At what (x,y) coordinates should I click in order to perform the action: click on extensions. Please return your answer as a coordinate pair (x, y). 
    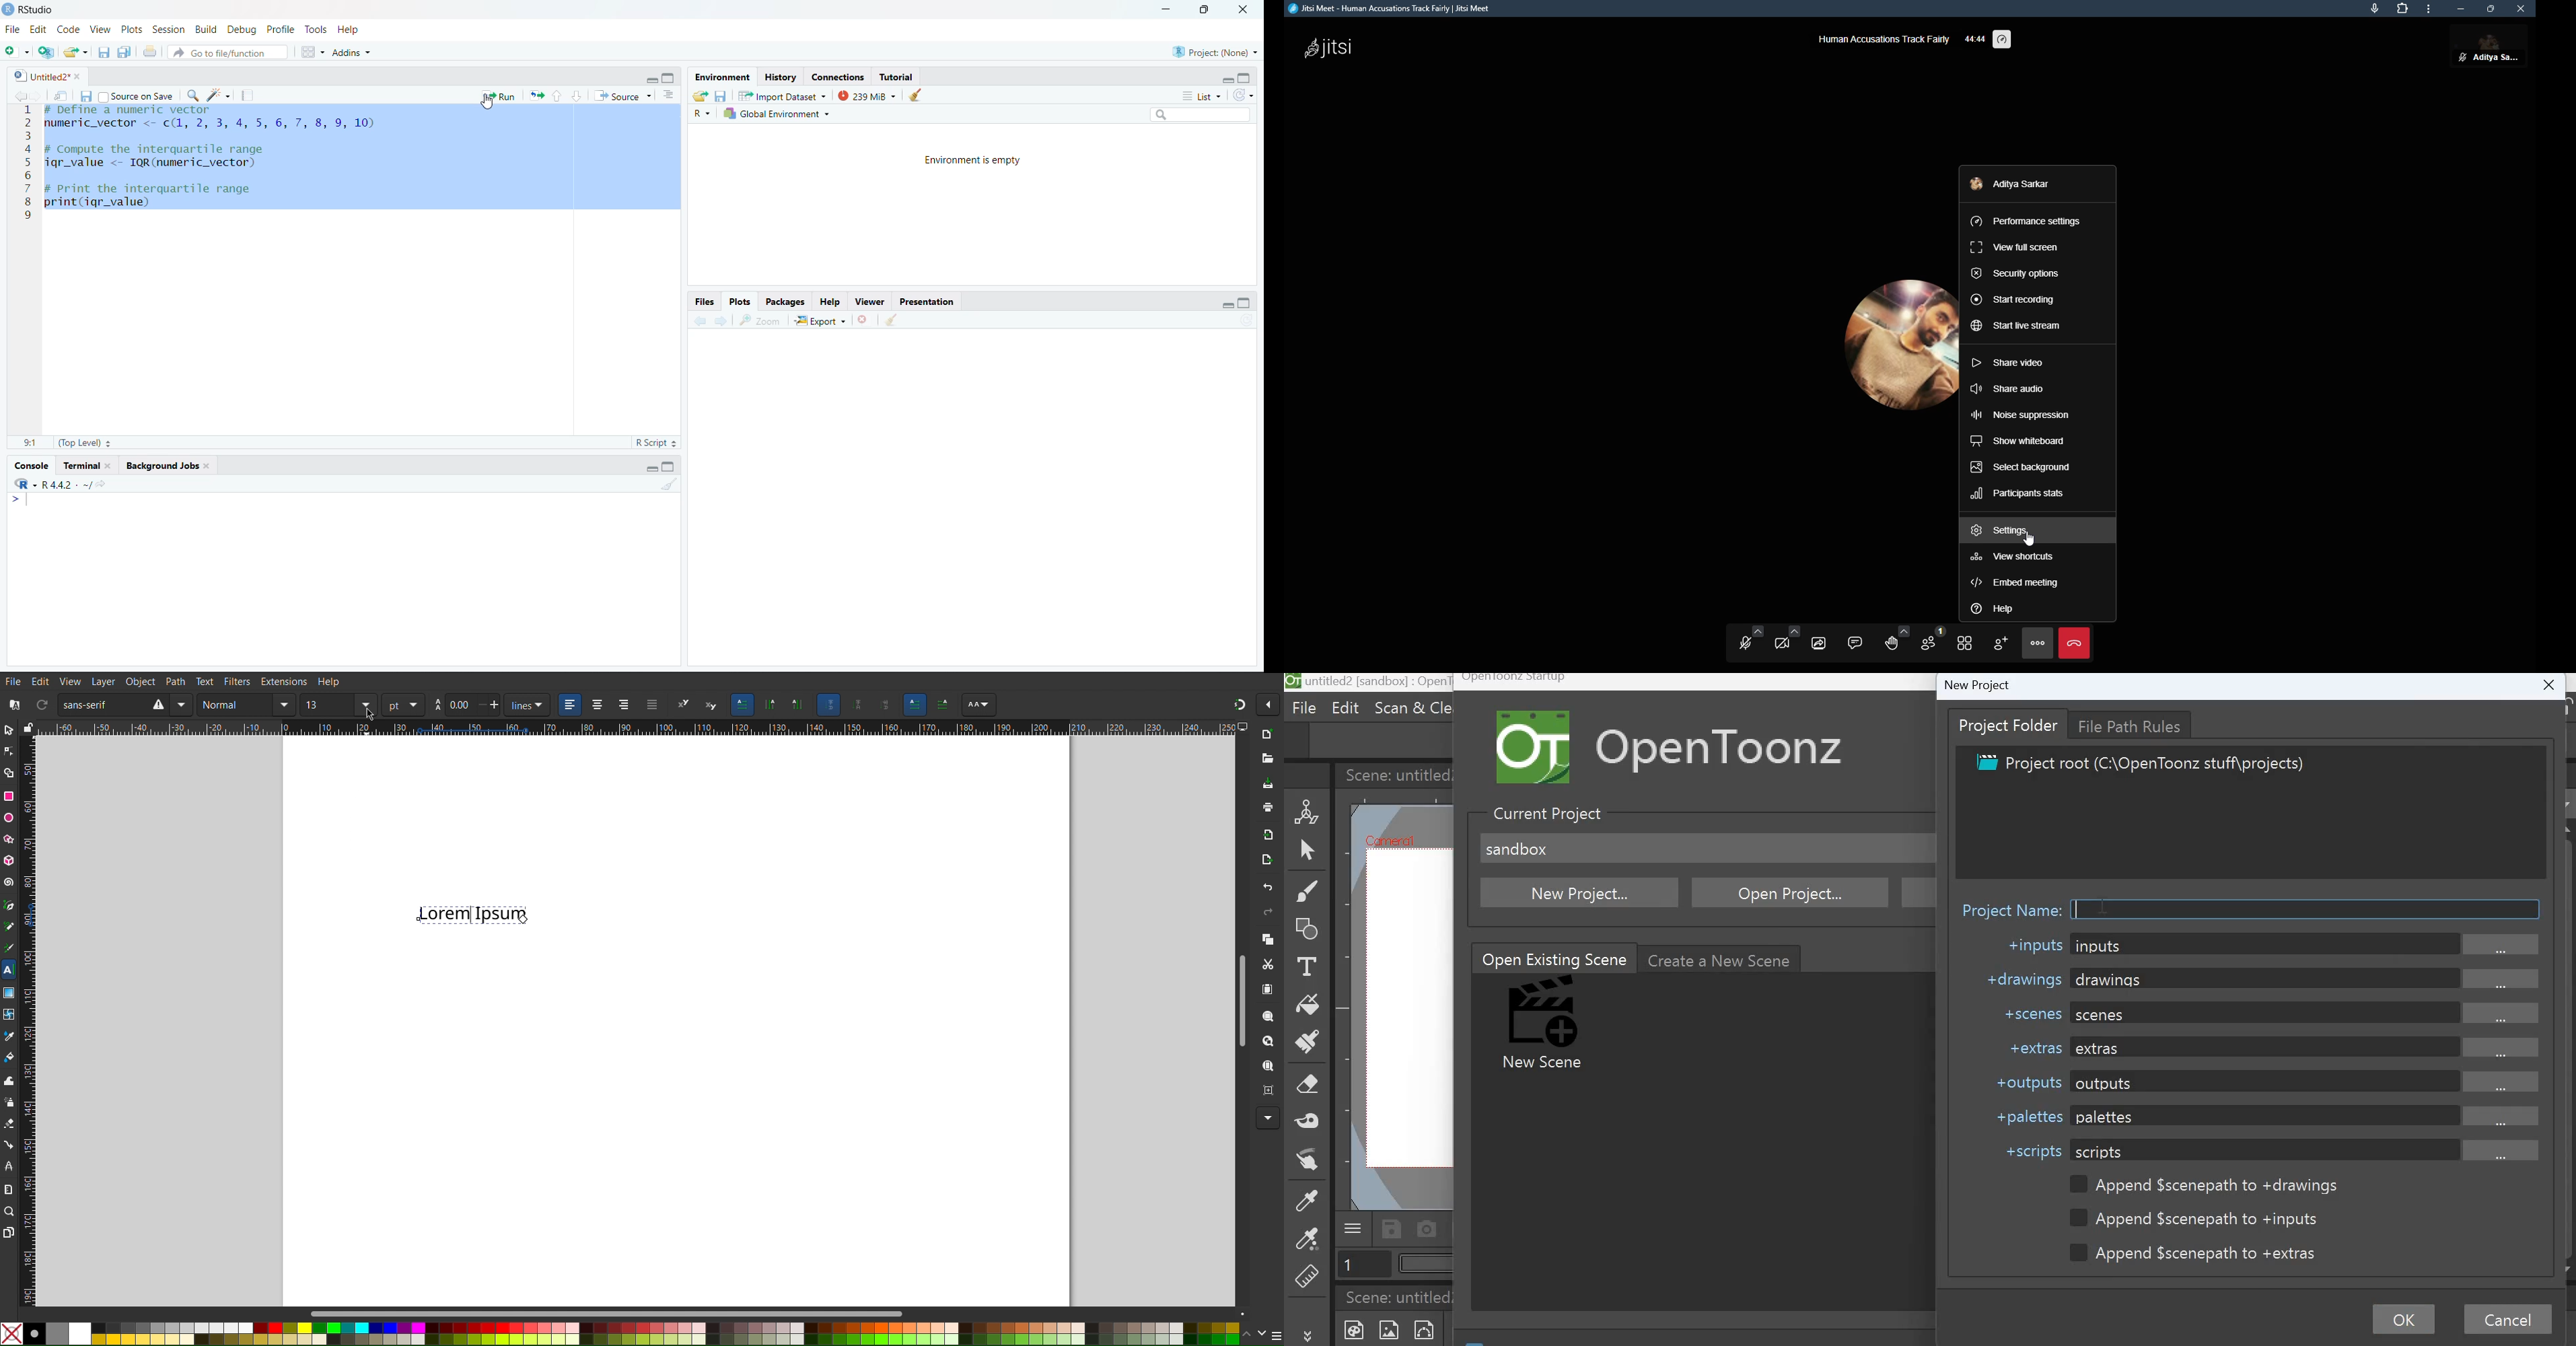
    Looking at the image, I should click on (2401, 8).